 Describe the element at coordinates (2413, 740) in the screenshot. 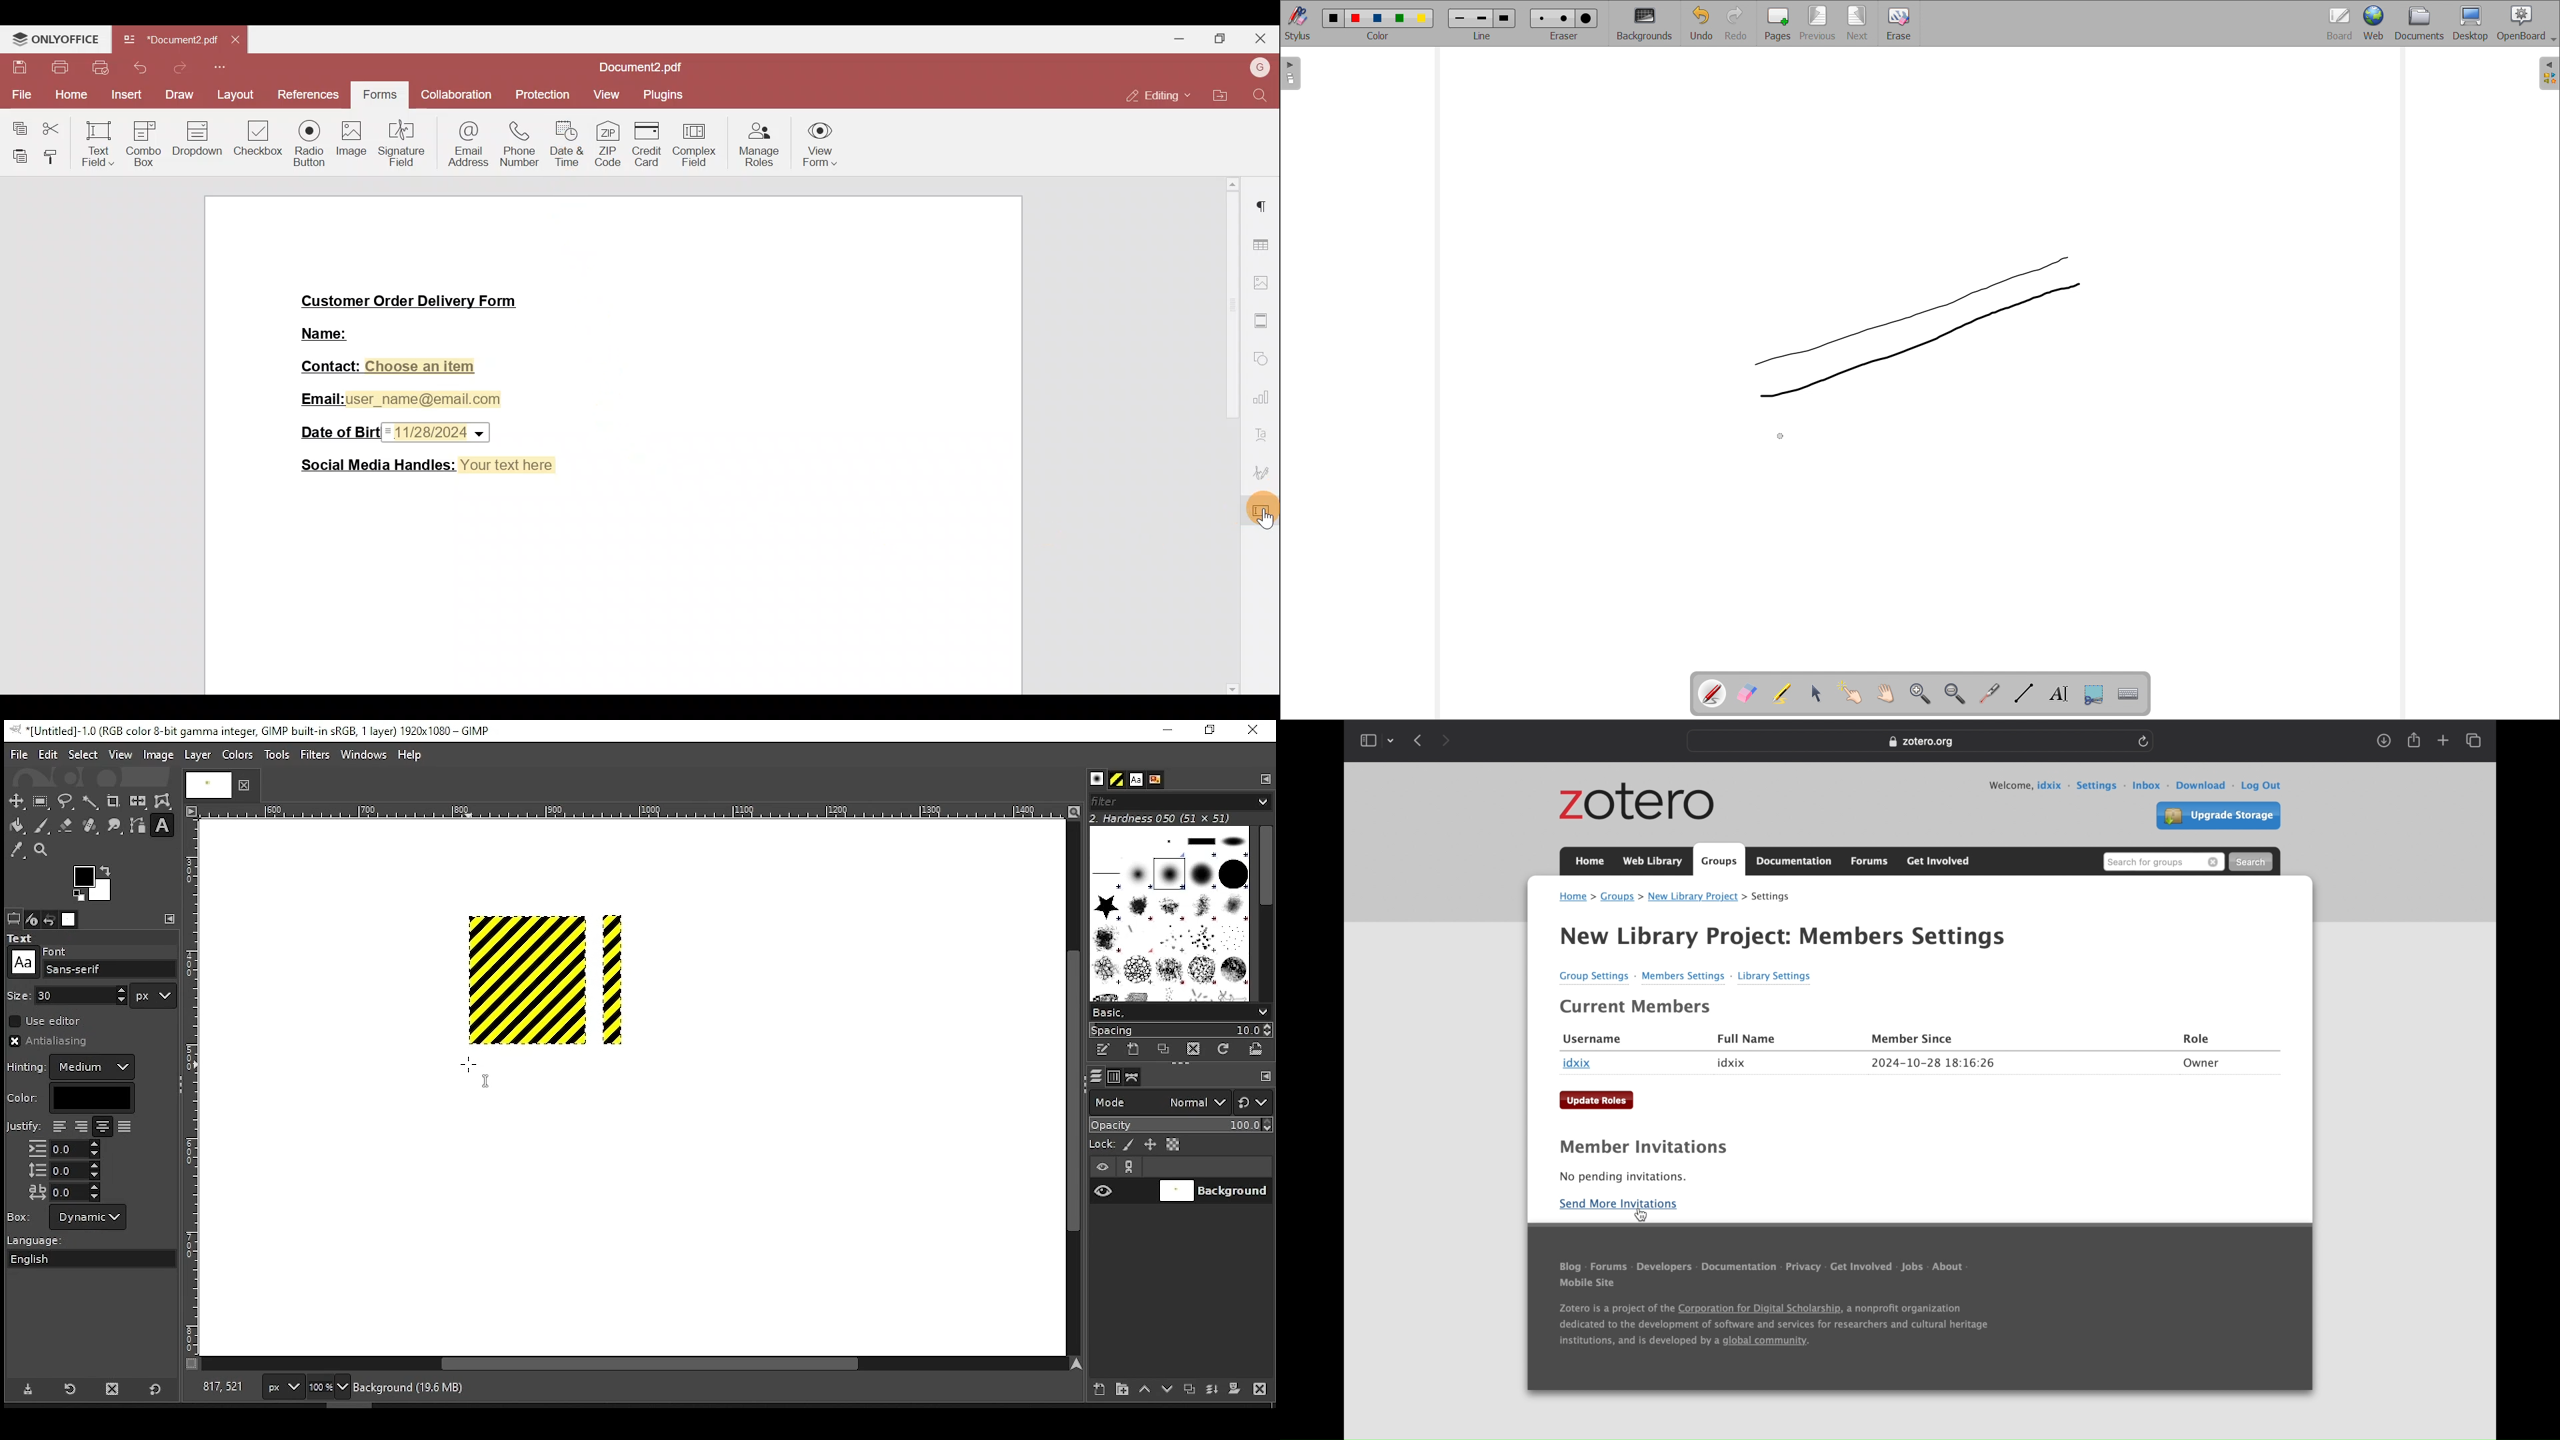

I see `share` at that location.